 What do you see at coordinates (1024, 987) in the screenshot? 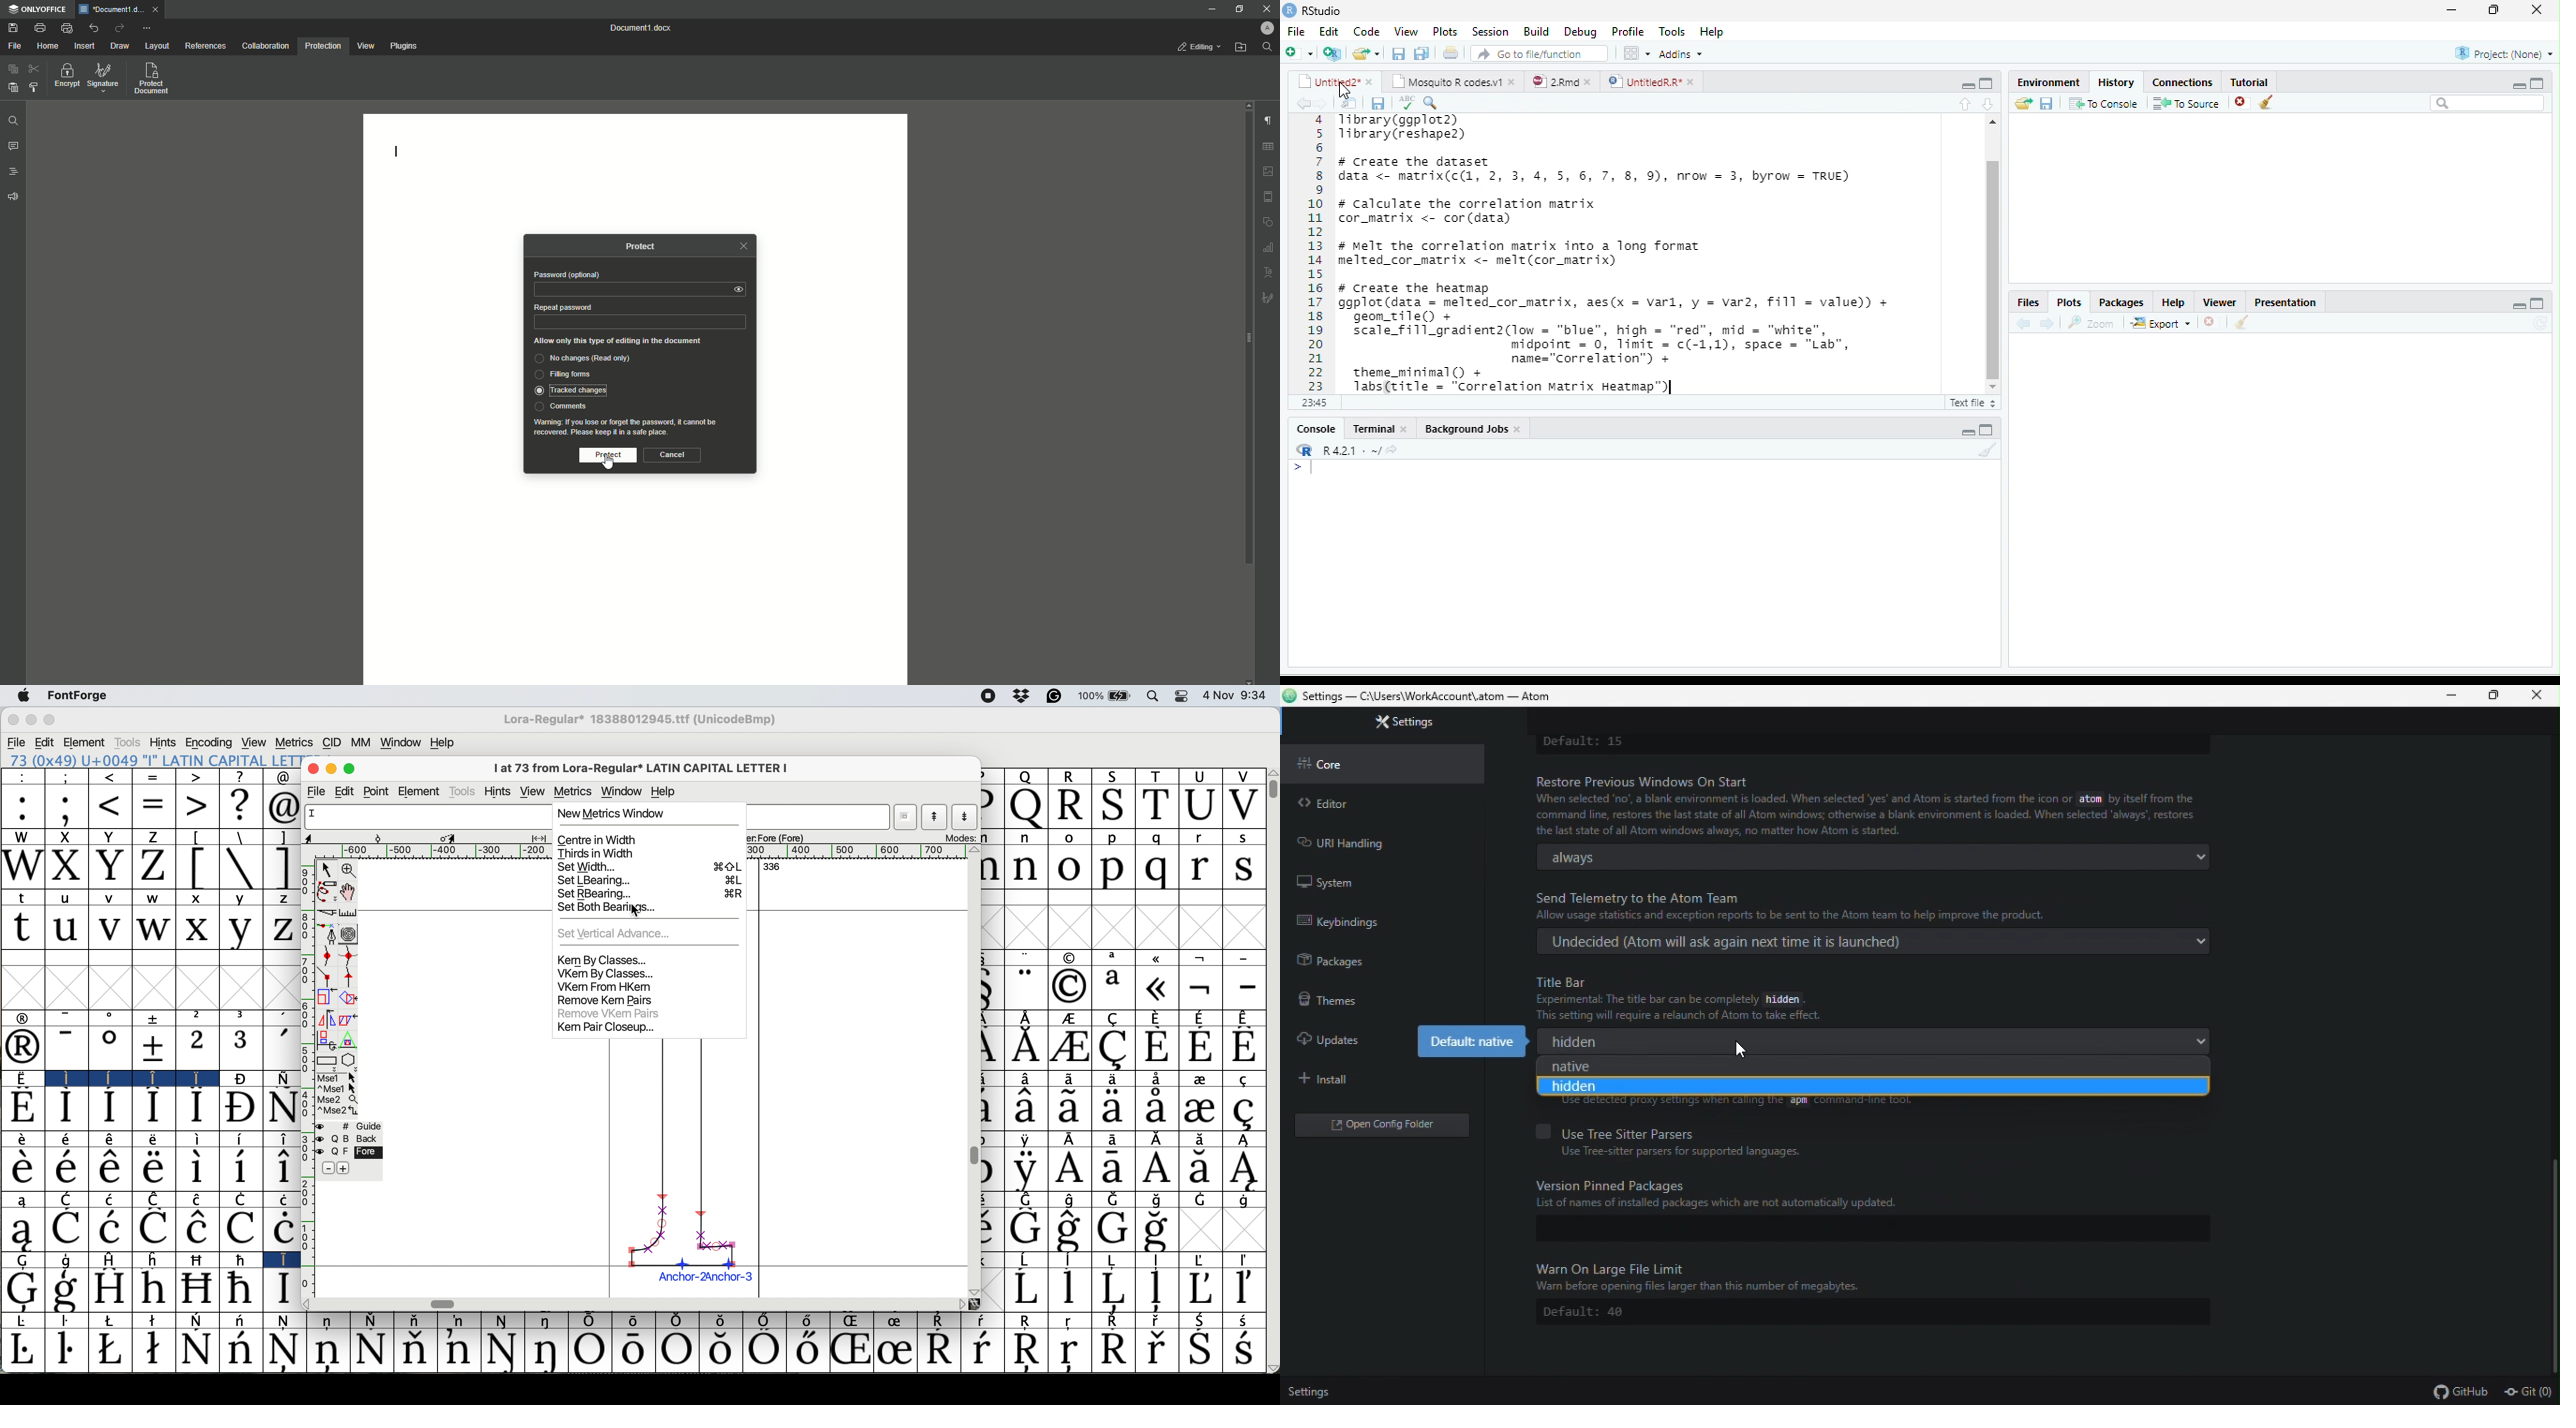
I see `"` at bounding box center [1024, 987].